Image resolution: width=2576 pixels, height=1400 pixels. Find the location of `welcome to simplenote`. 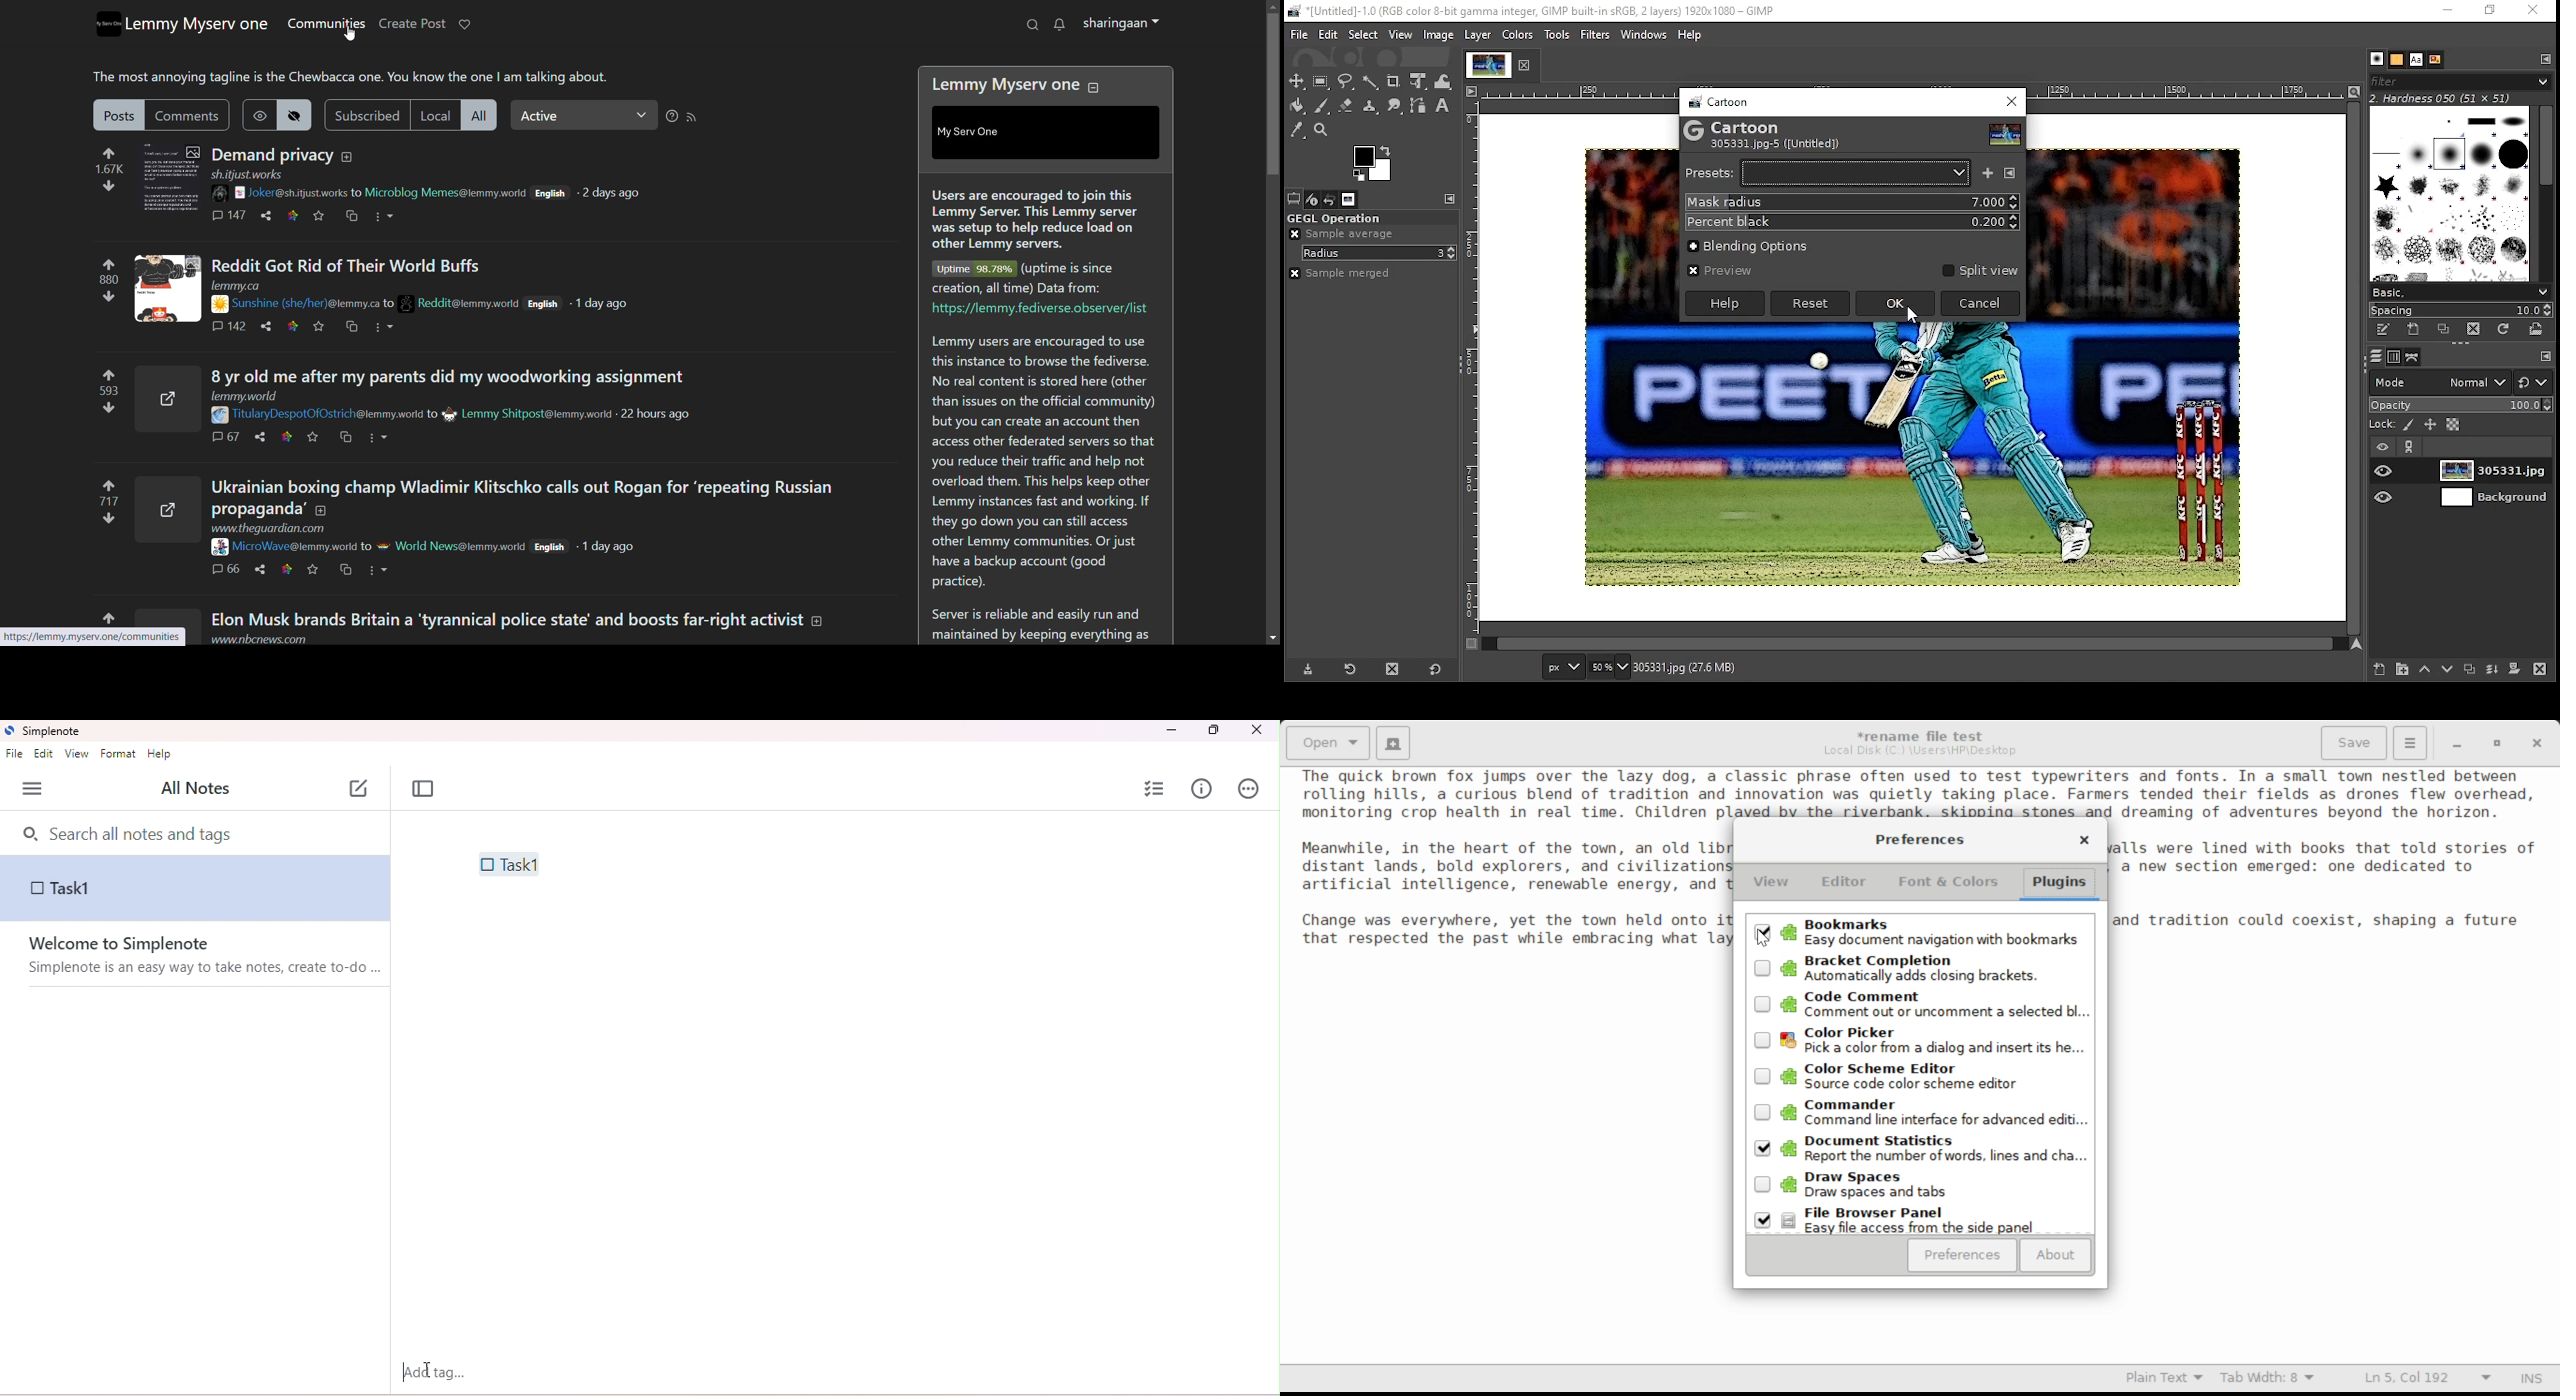

welcome to simplenote is located at coordinates (133, 945).